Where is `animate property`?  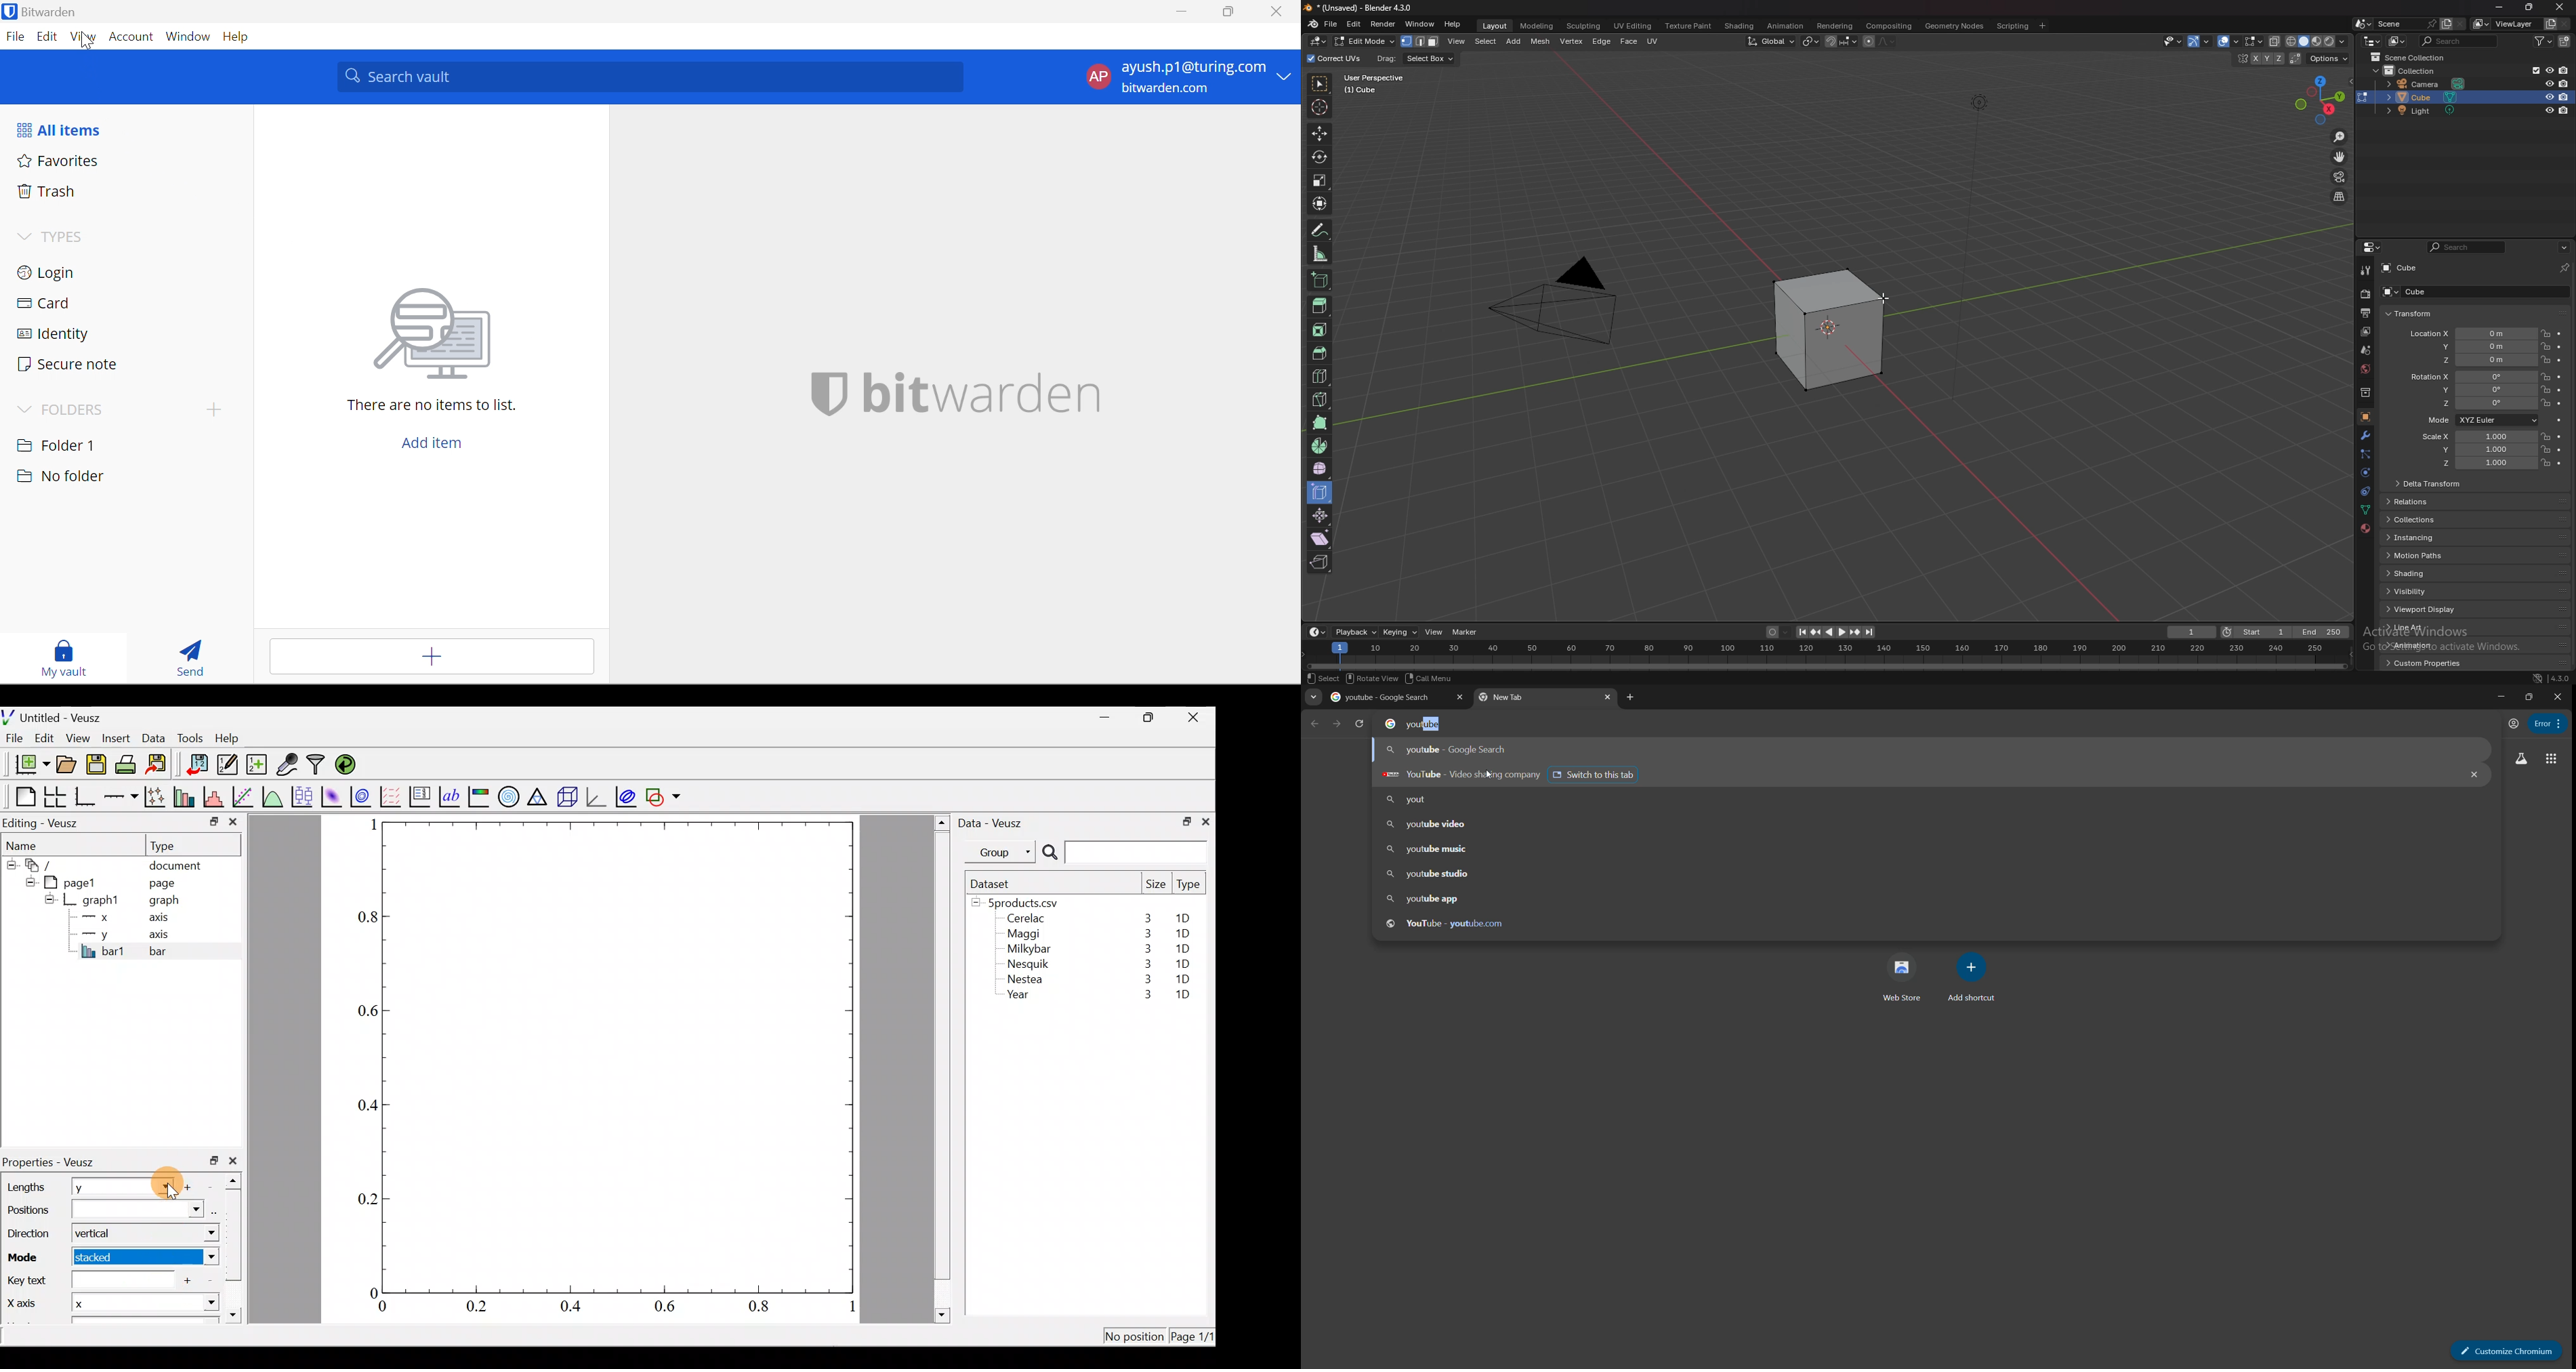 animate property is located at coordinates (2561, 403).